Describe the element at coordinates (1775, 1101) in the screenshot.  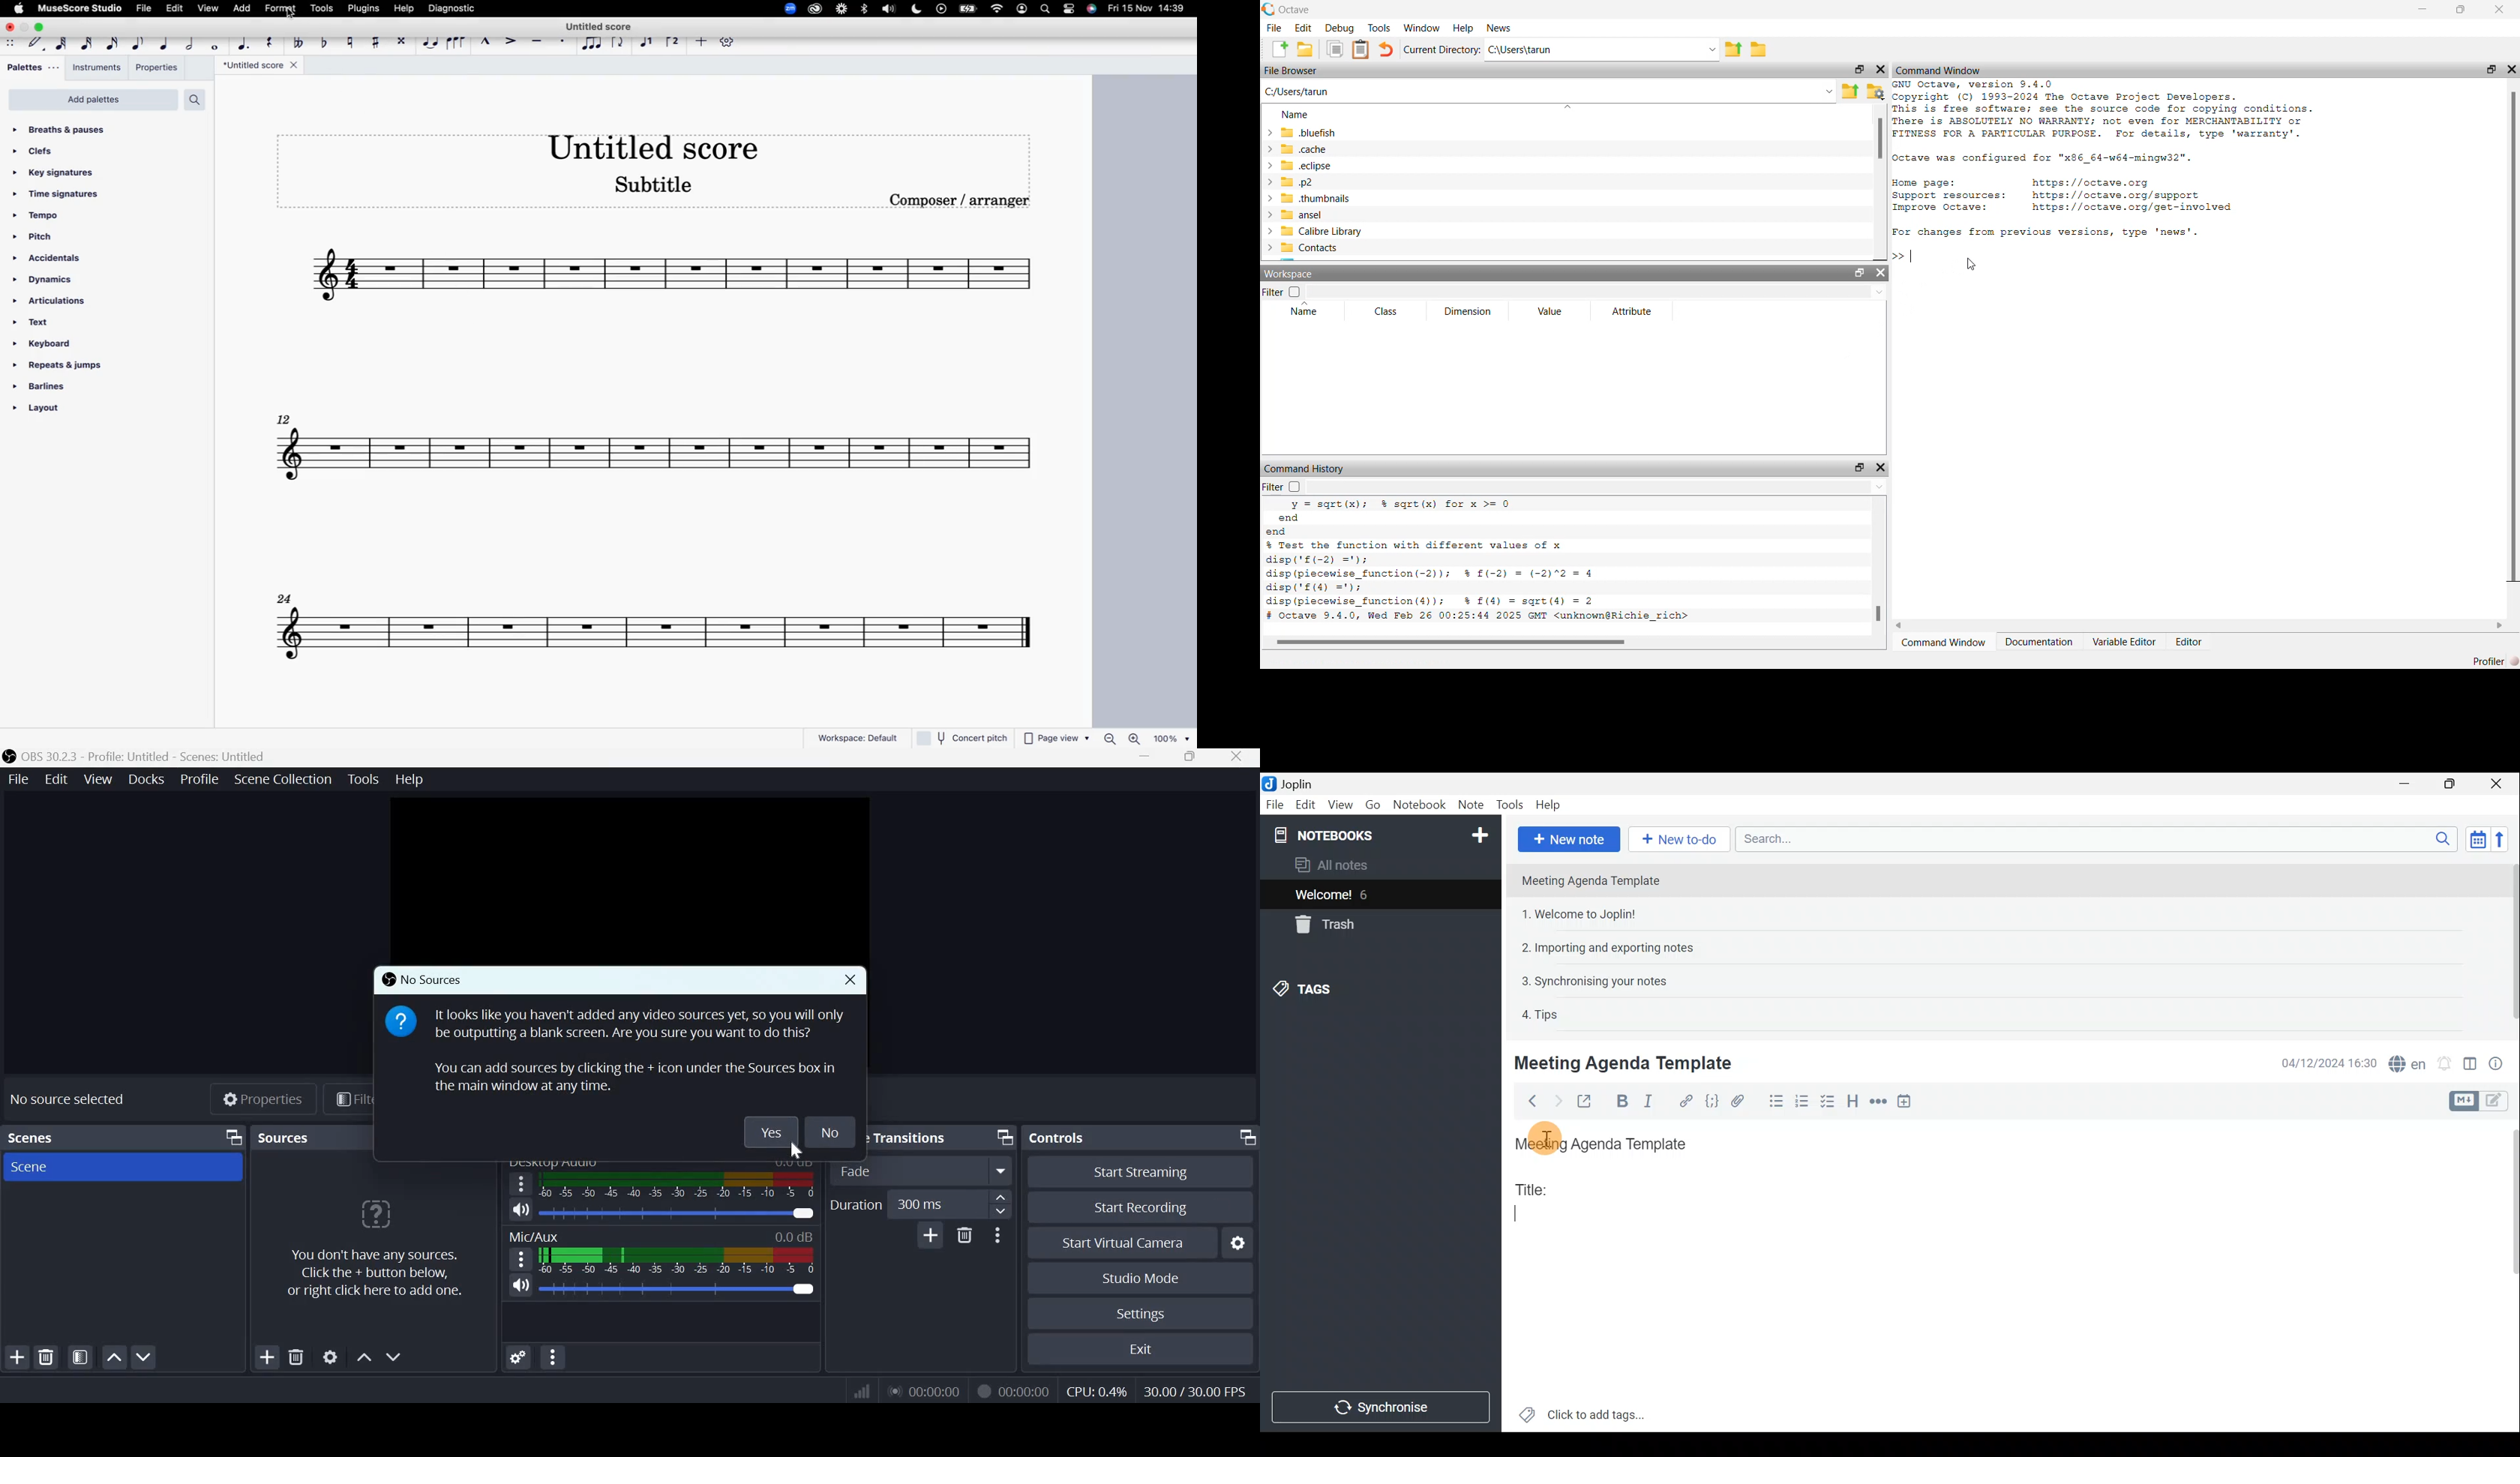
I see `Bulleted list` at that location.